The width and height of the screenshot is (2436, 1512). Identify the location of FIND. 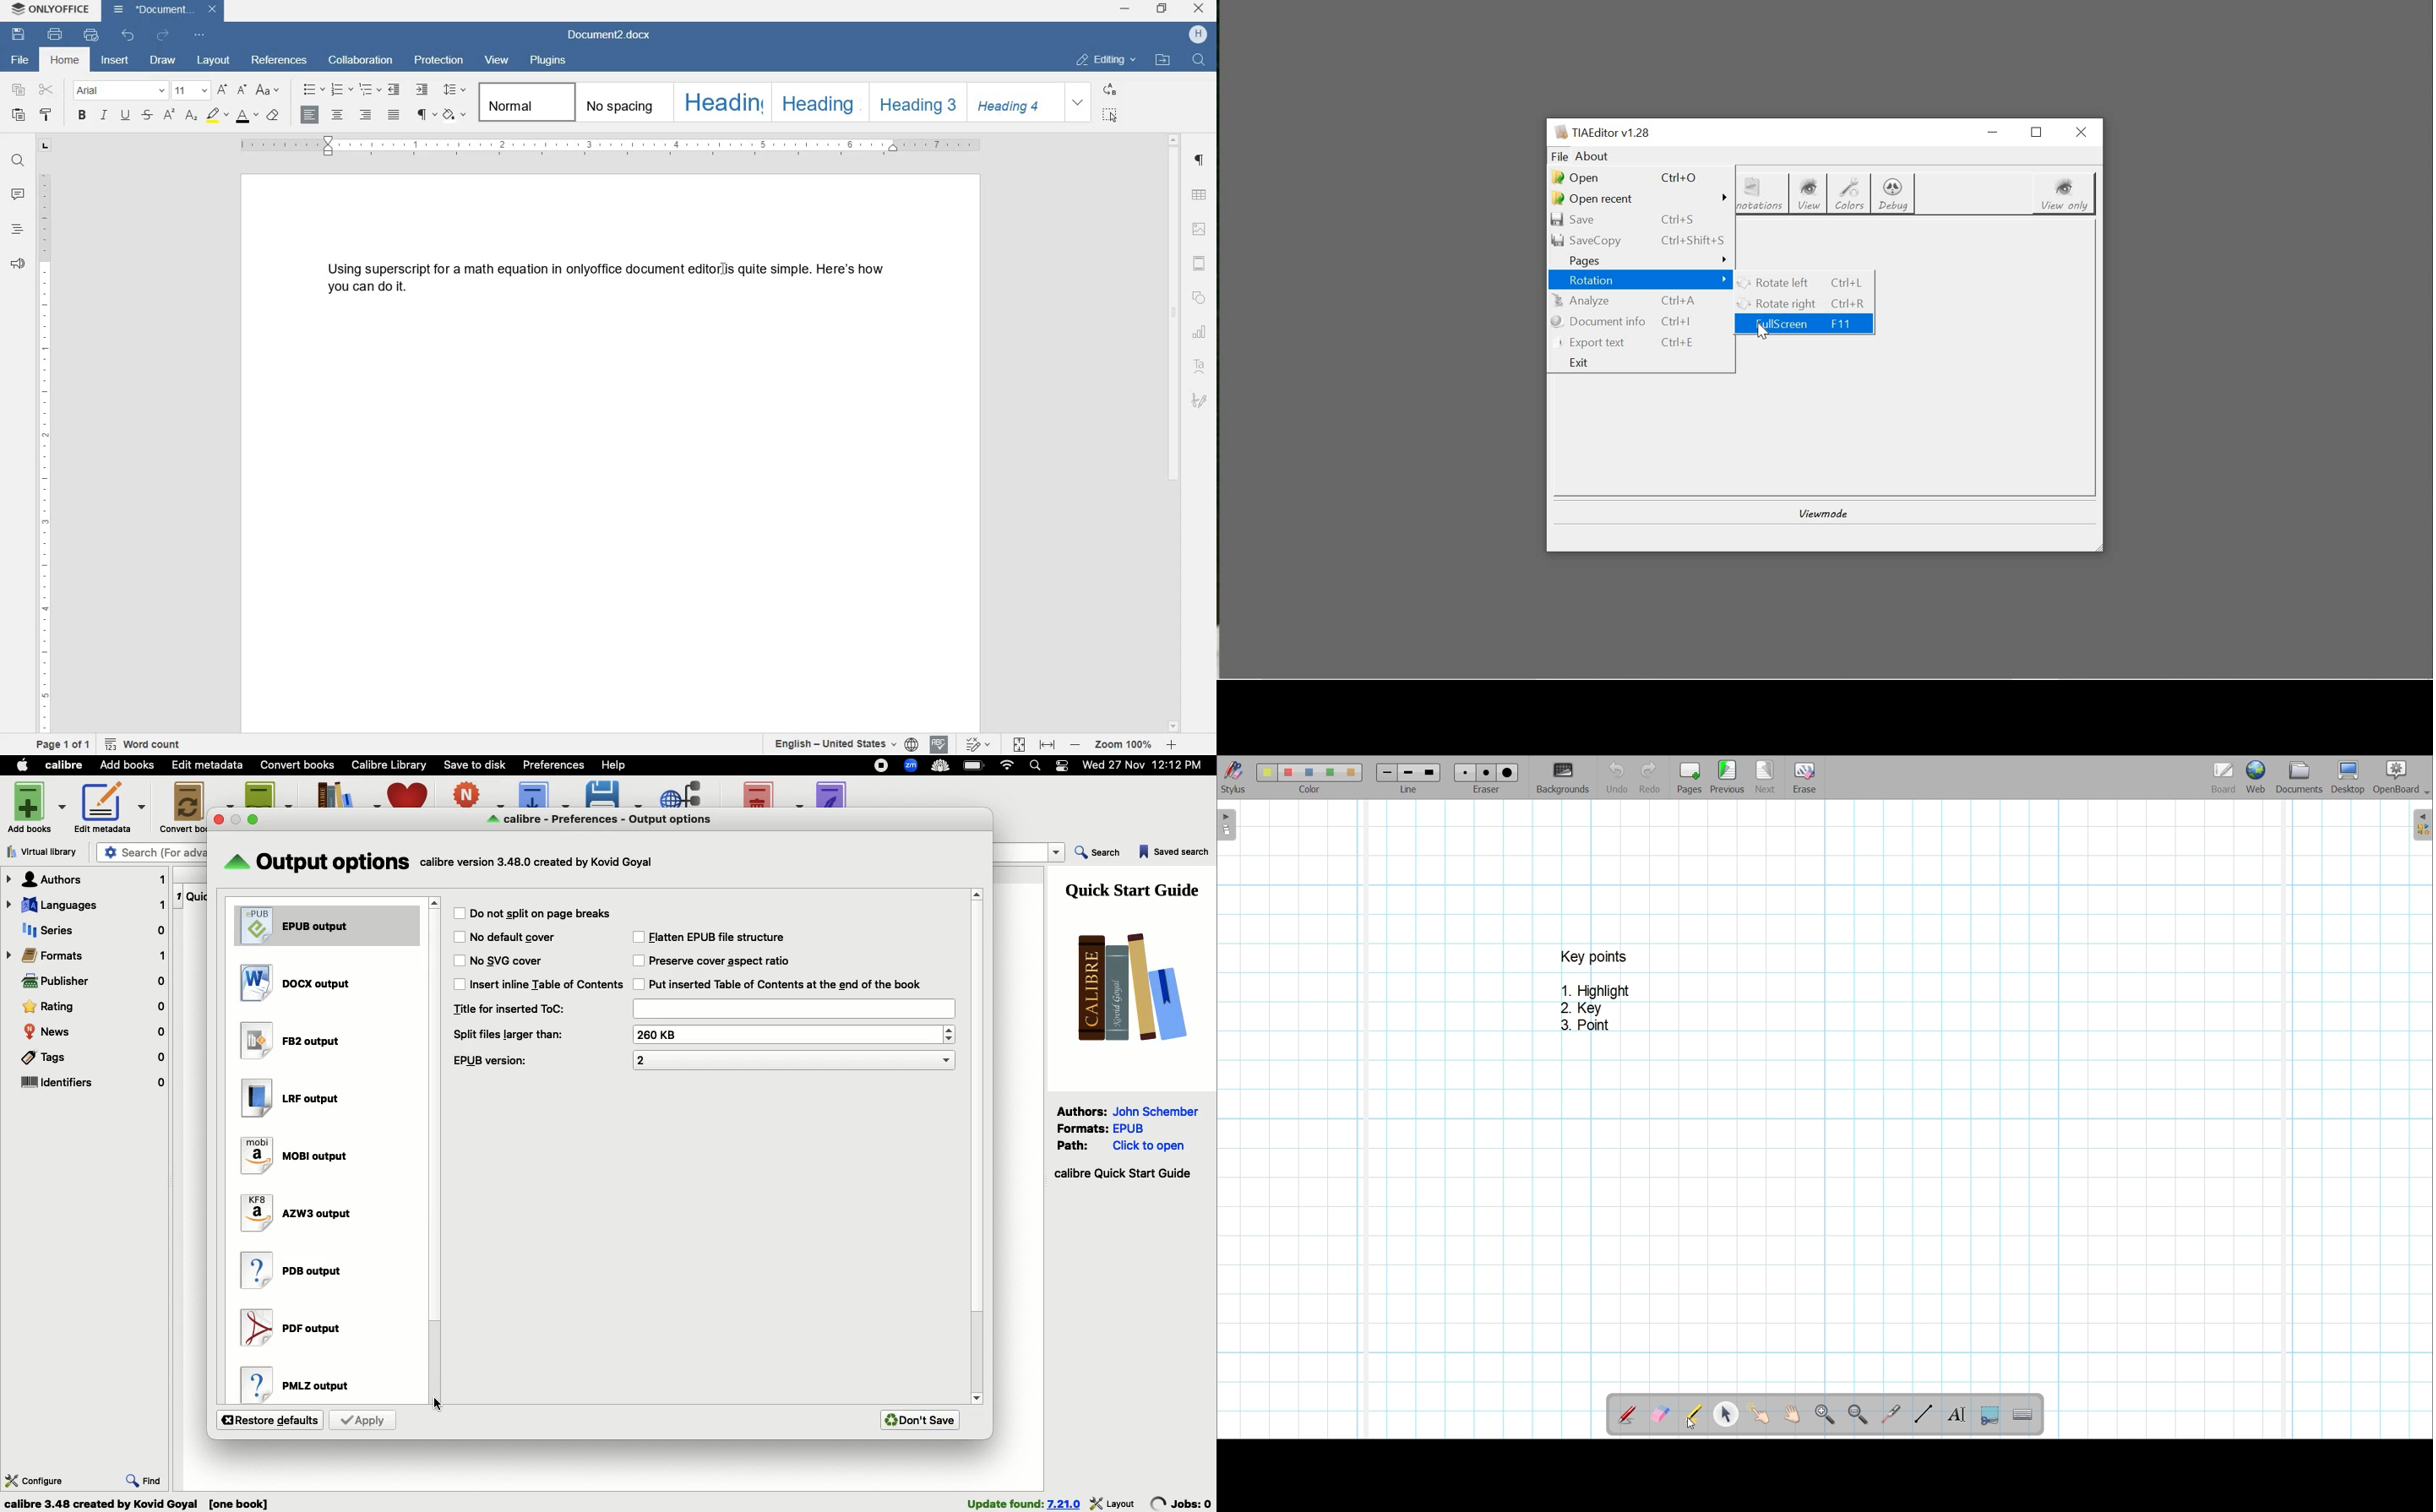
(1197, 60).